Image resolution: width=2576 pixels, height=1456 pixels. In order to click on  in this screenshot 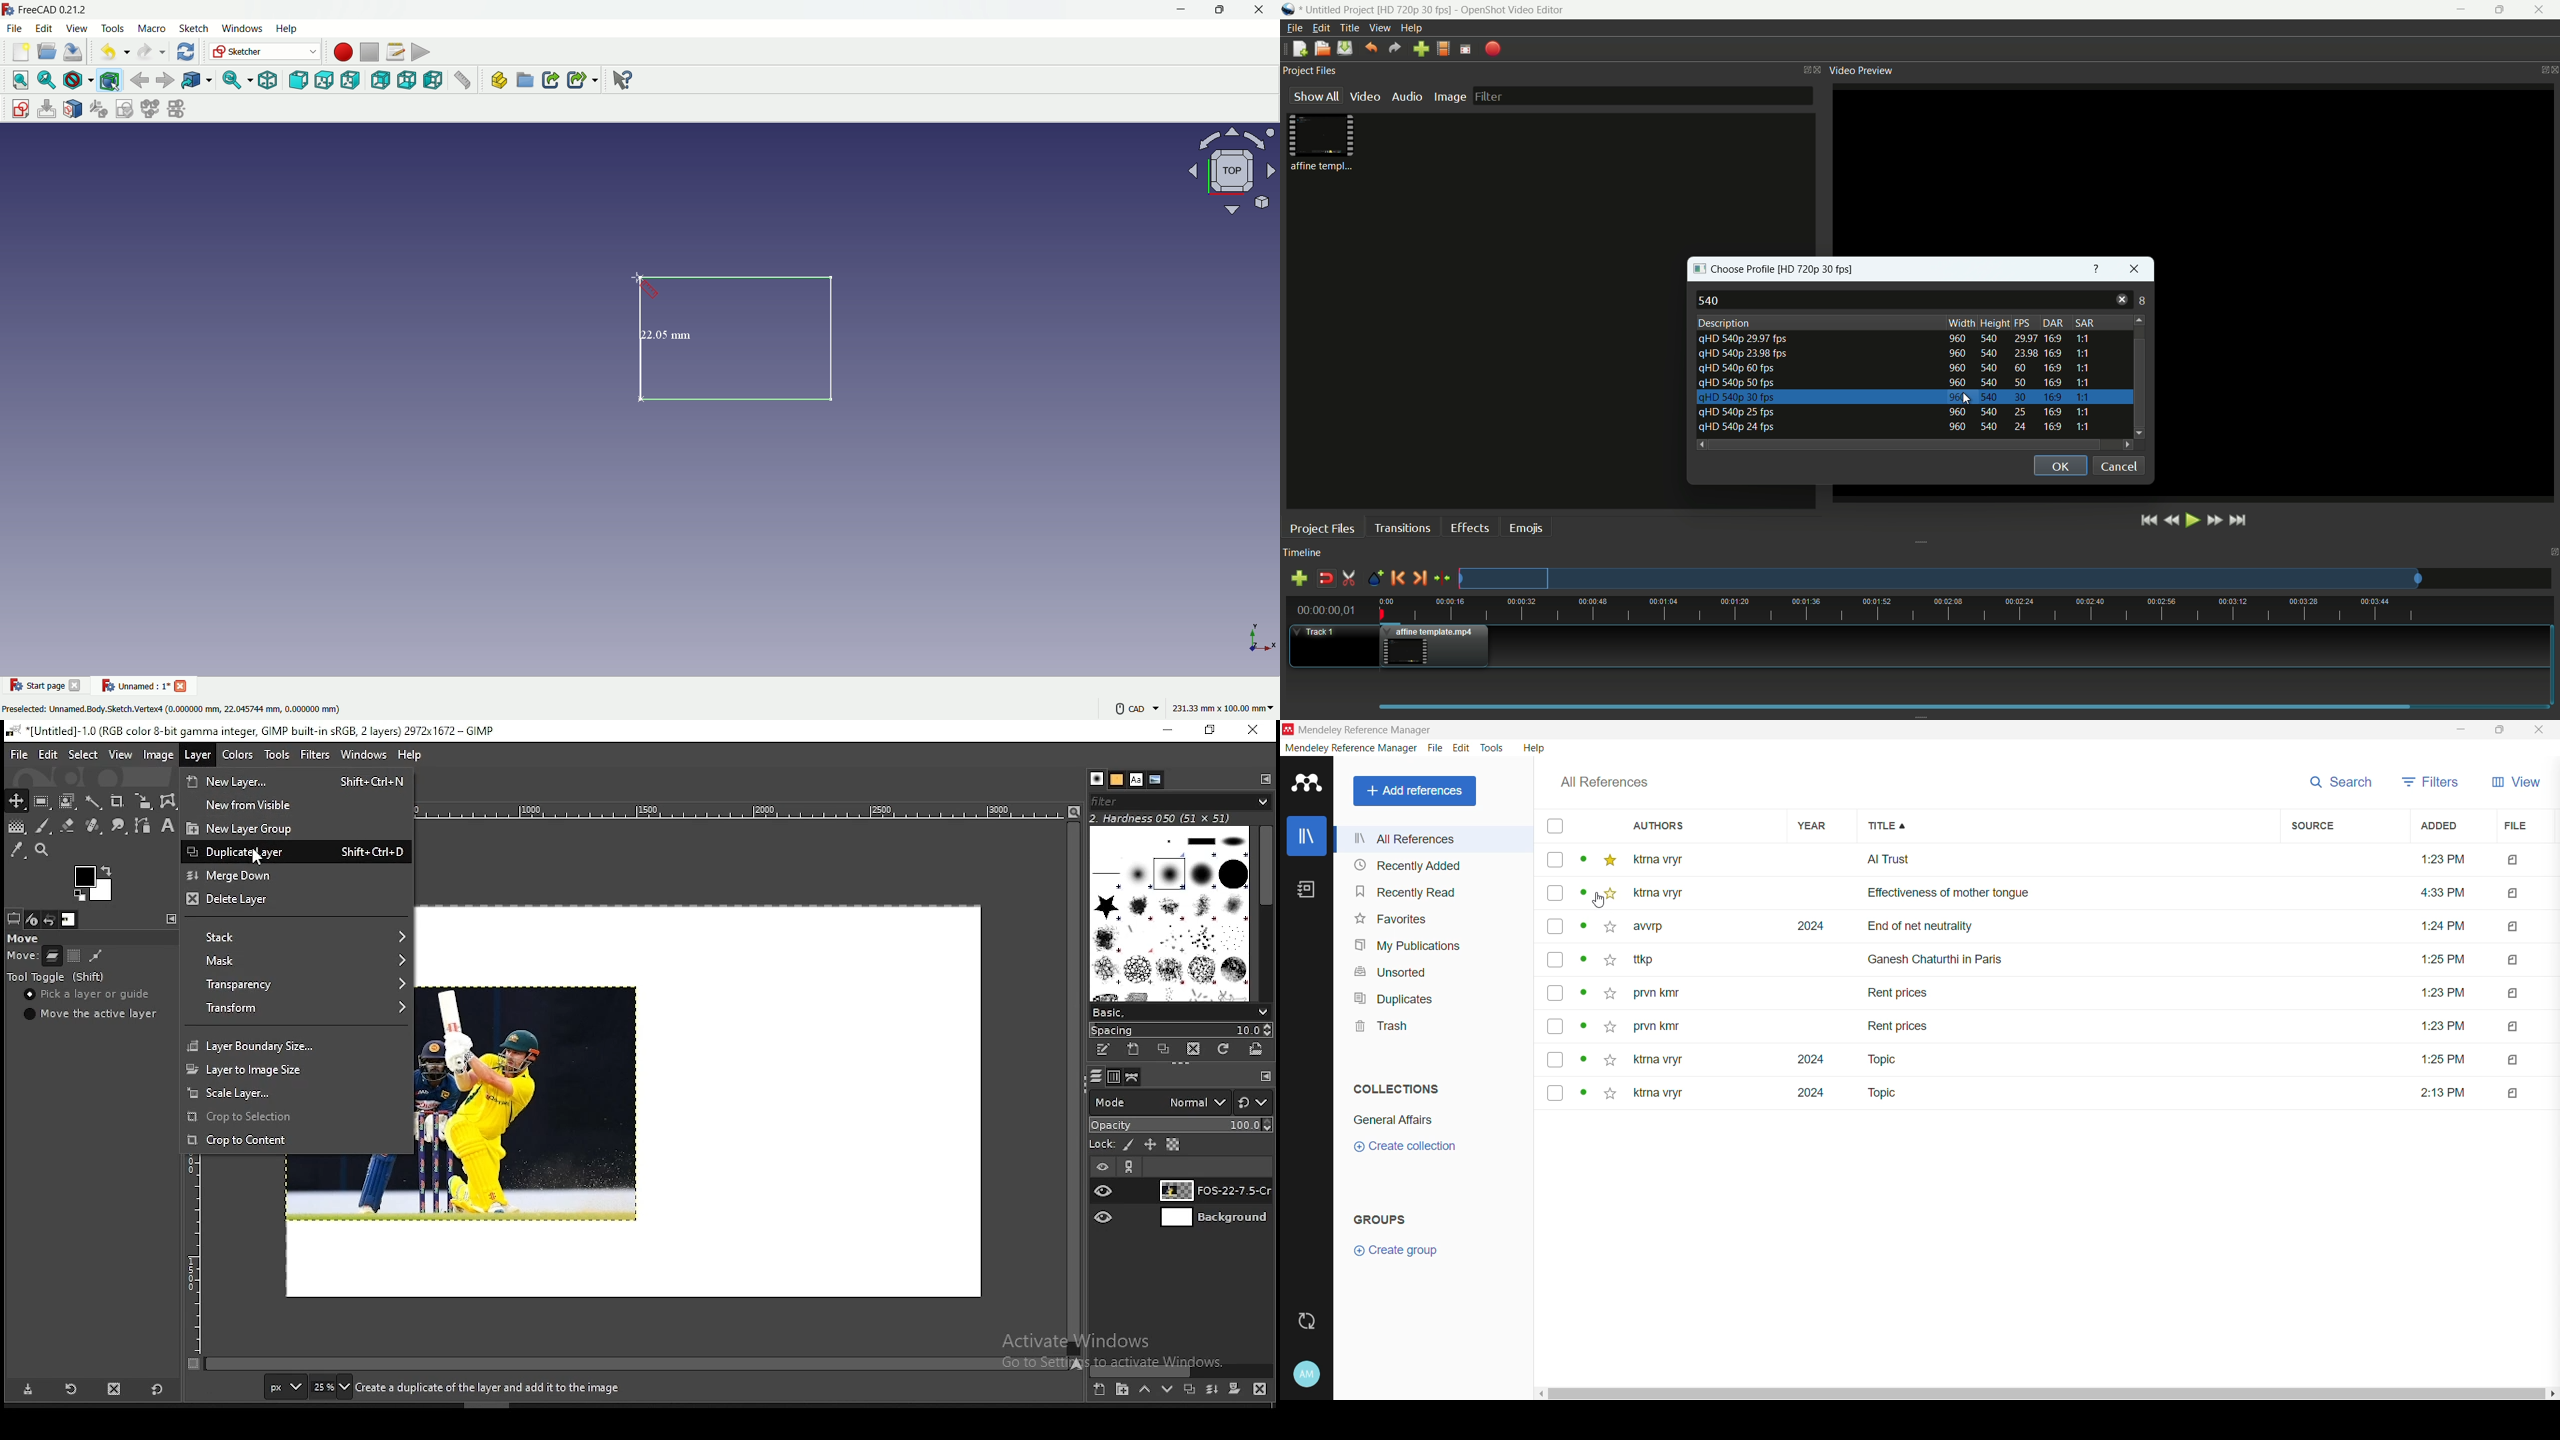, I will do `click(2439, 959)`.